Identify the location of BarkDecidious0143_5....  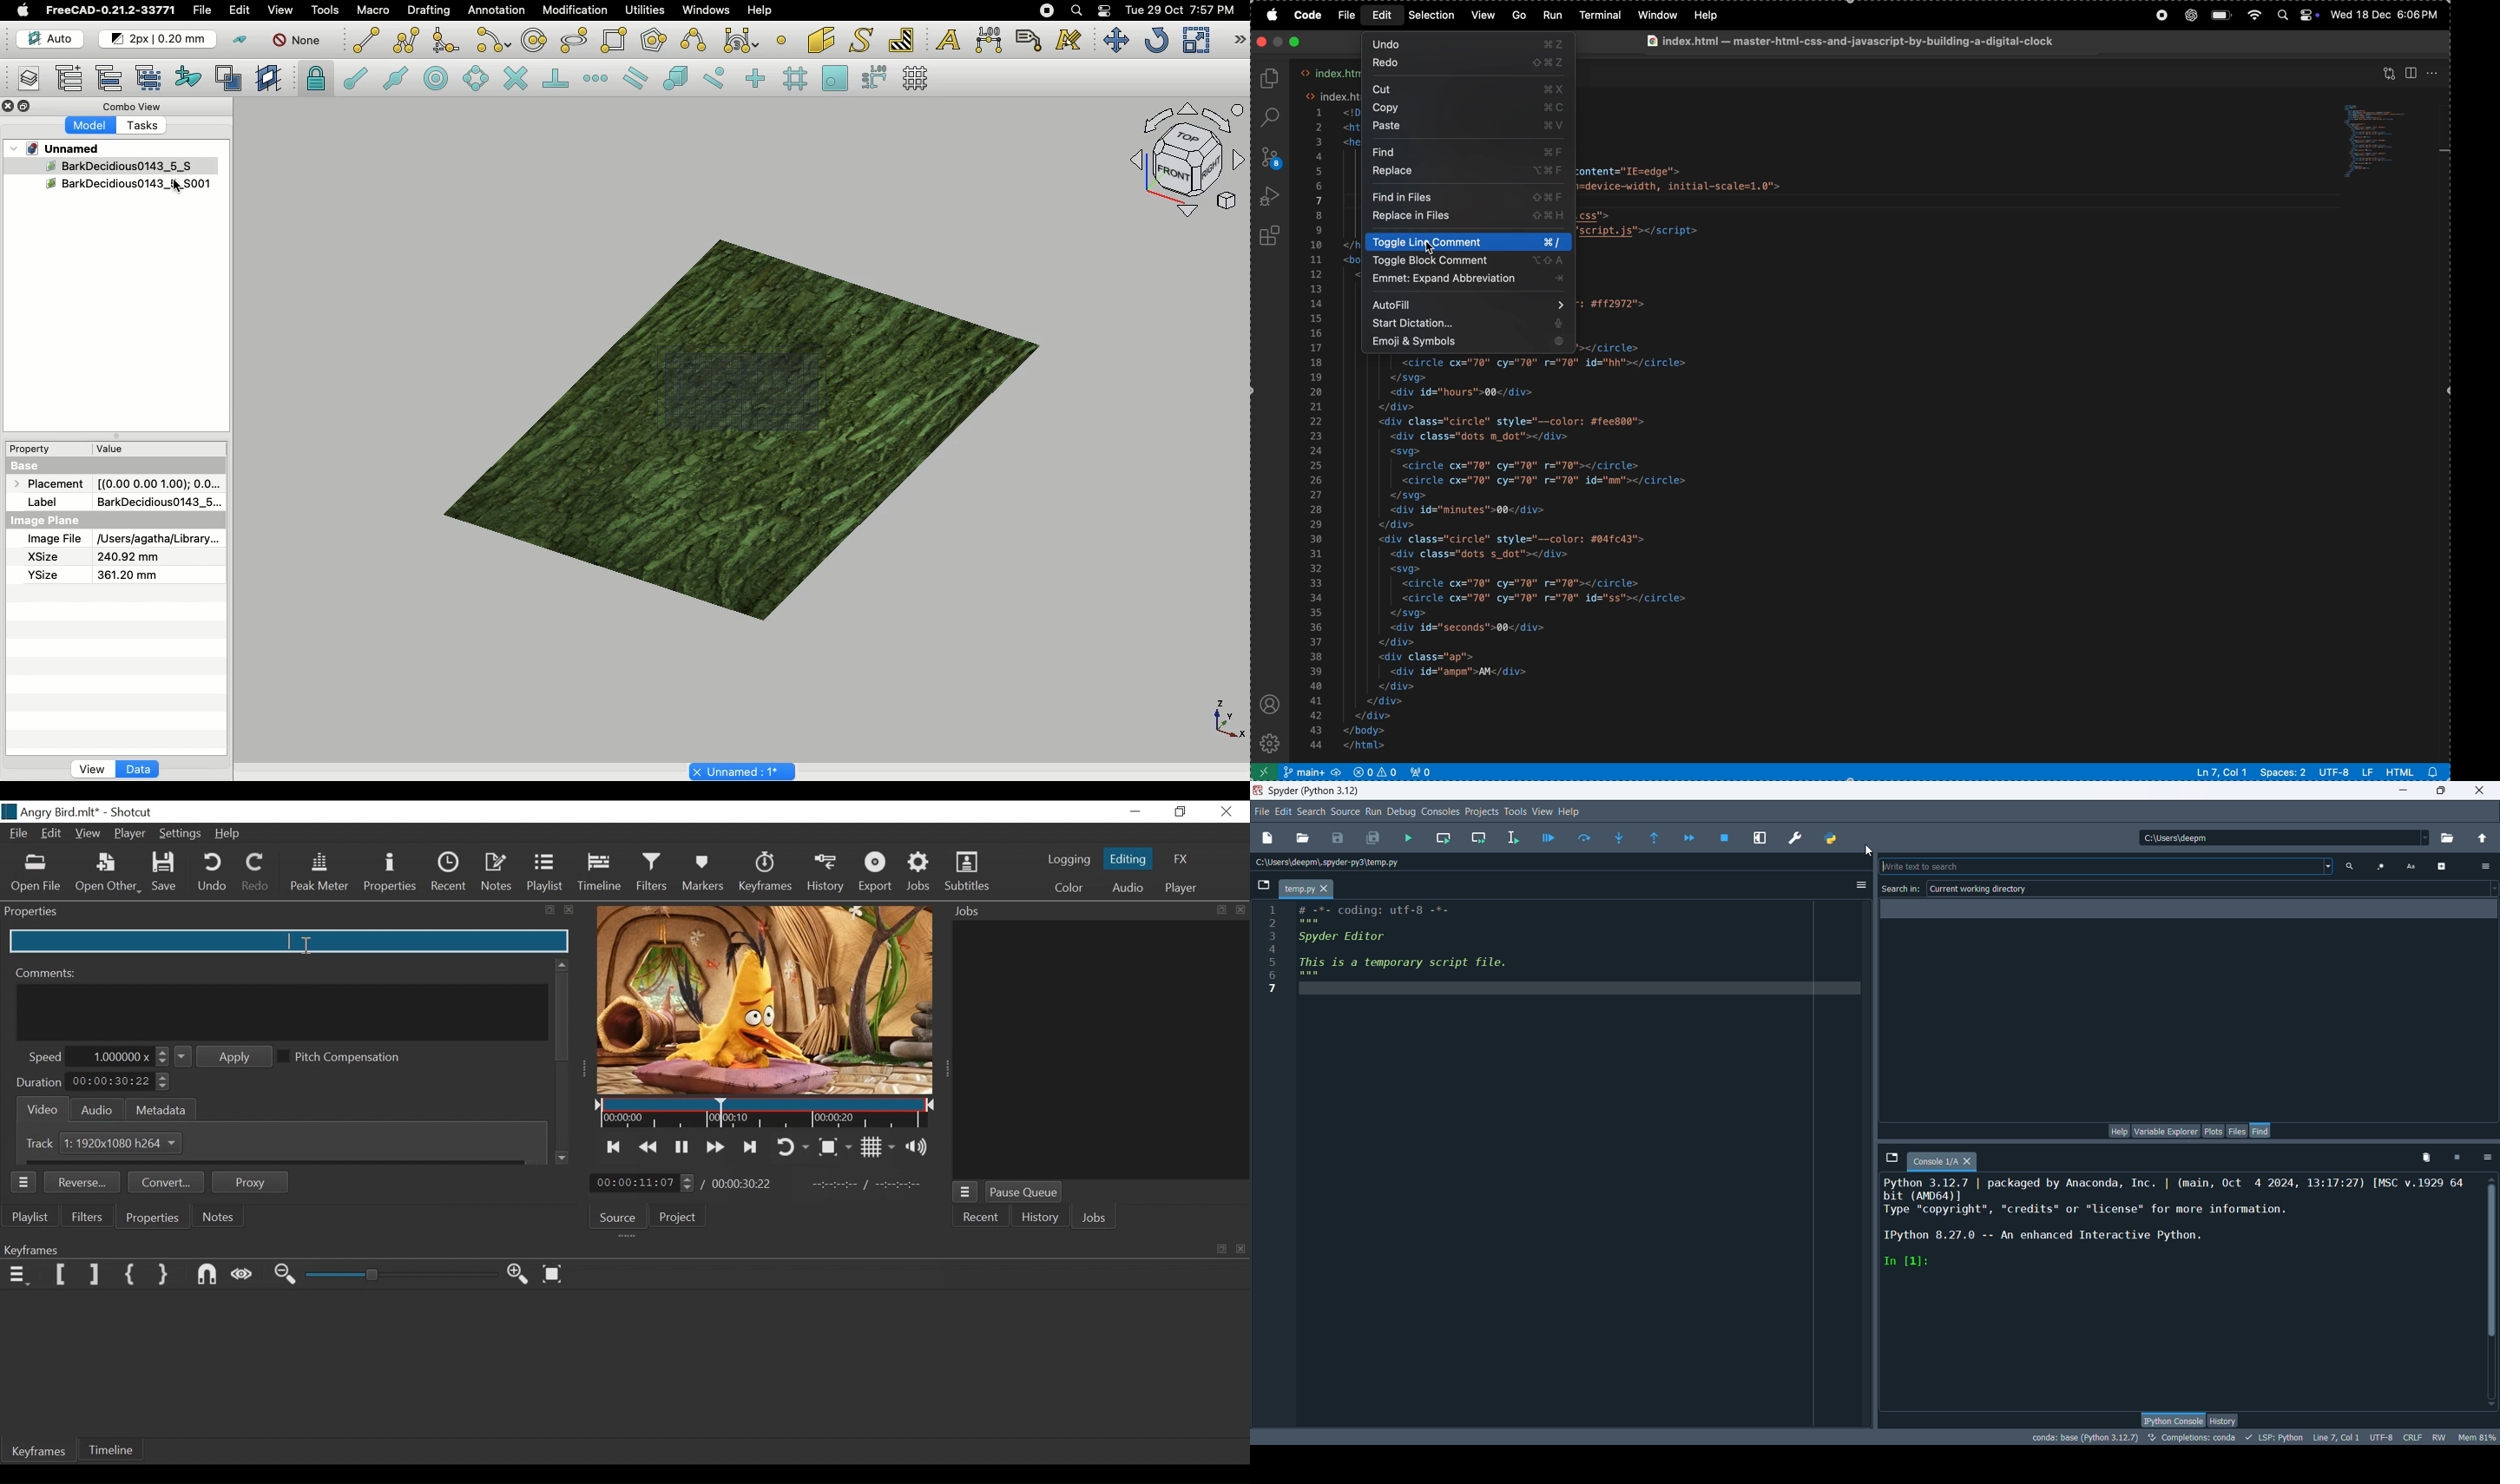
(157, 502).